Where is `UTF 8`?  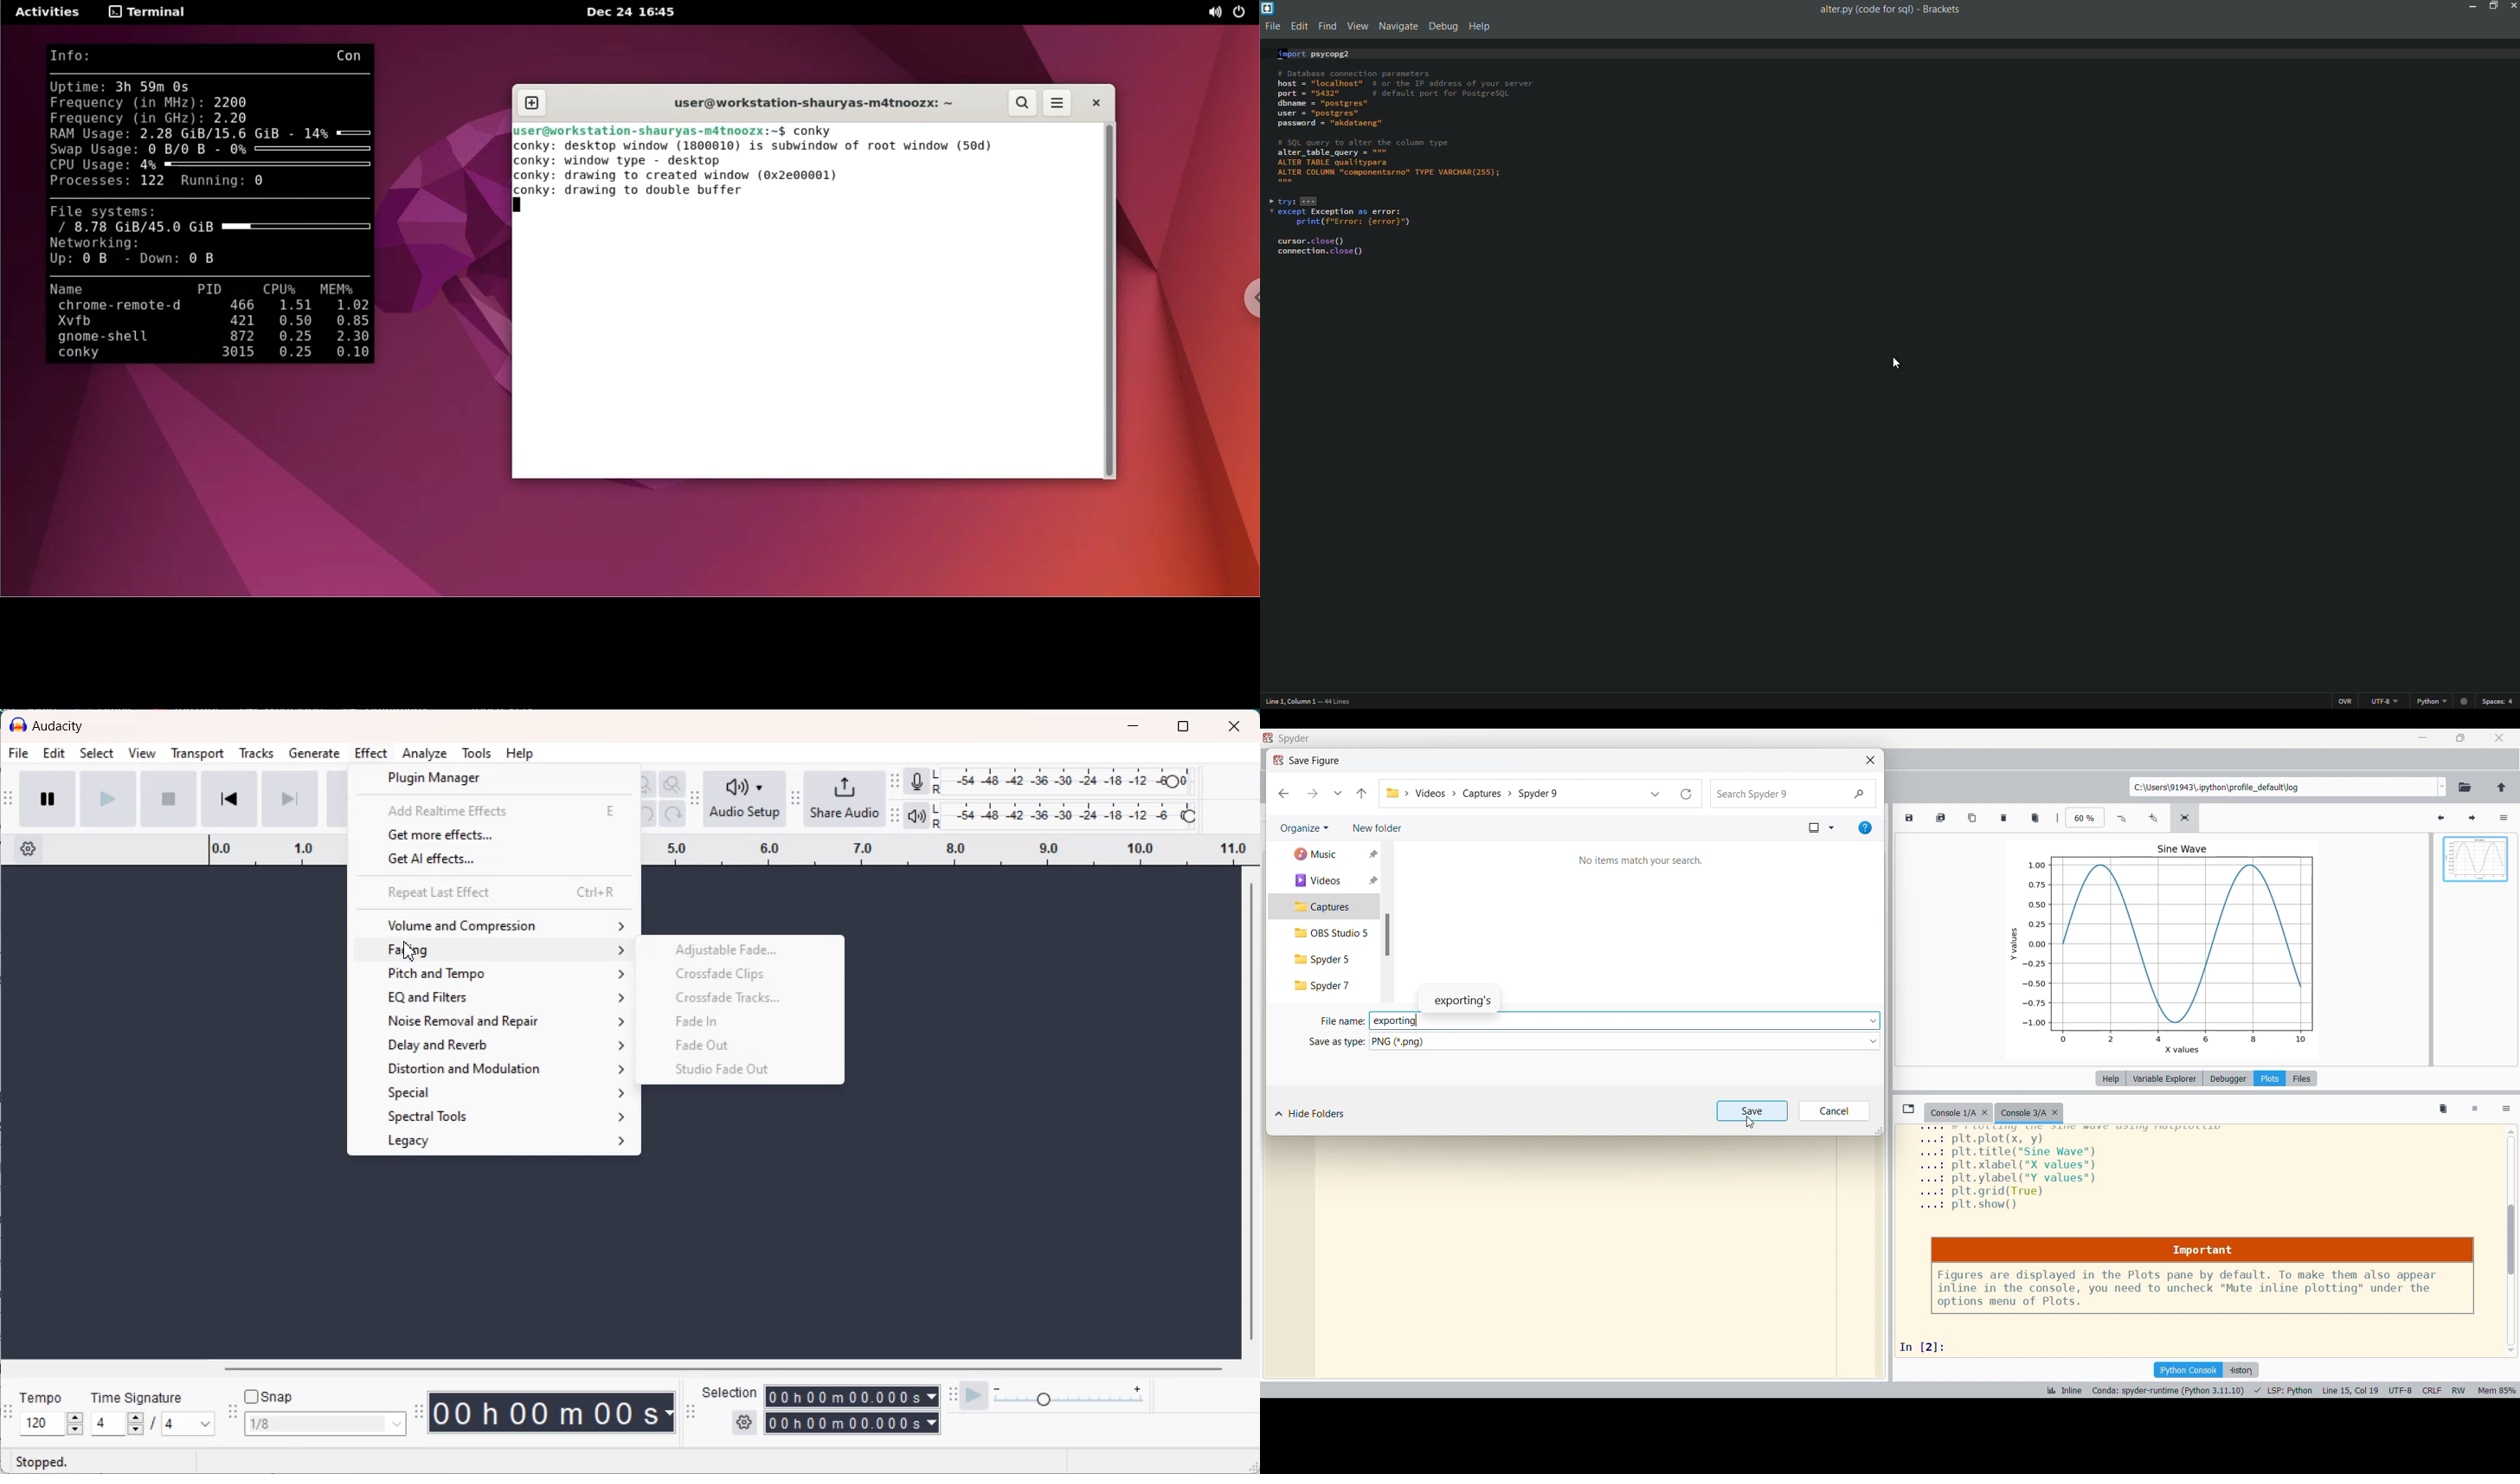 UTF 8 is located at coordinates (2384, 701).